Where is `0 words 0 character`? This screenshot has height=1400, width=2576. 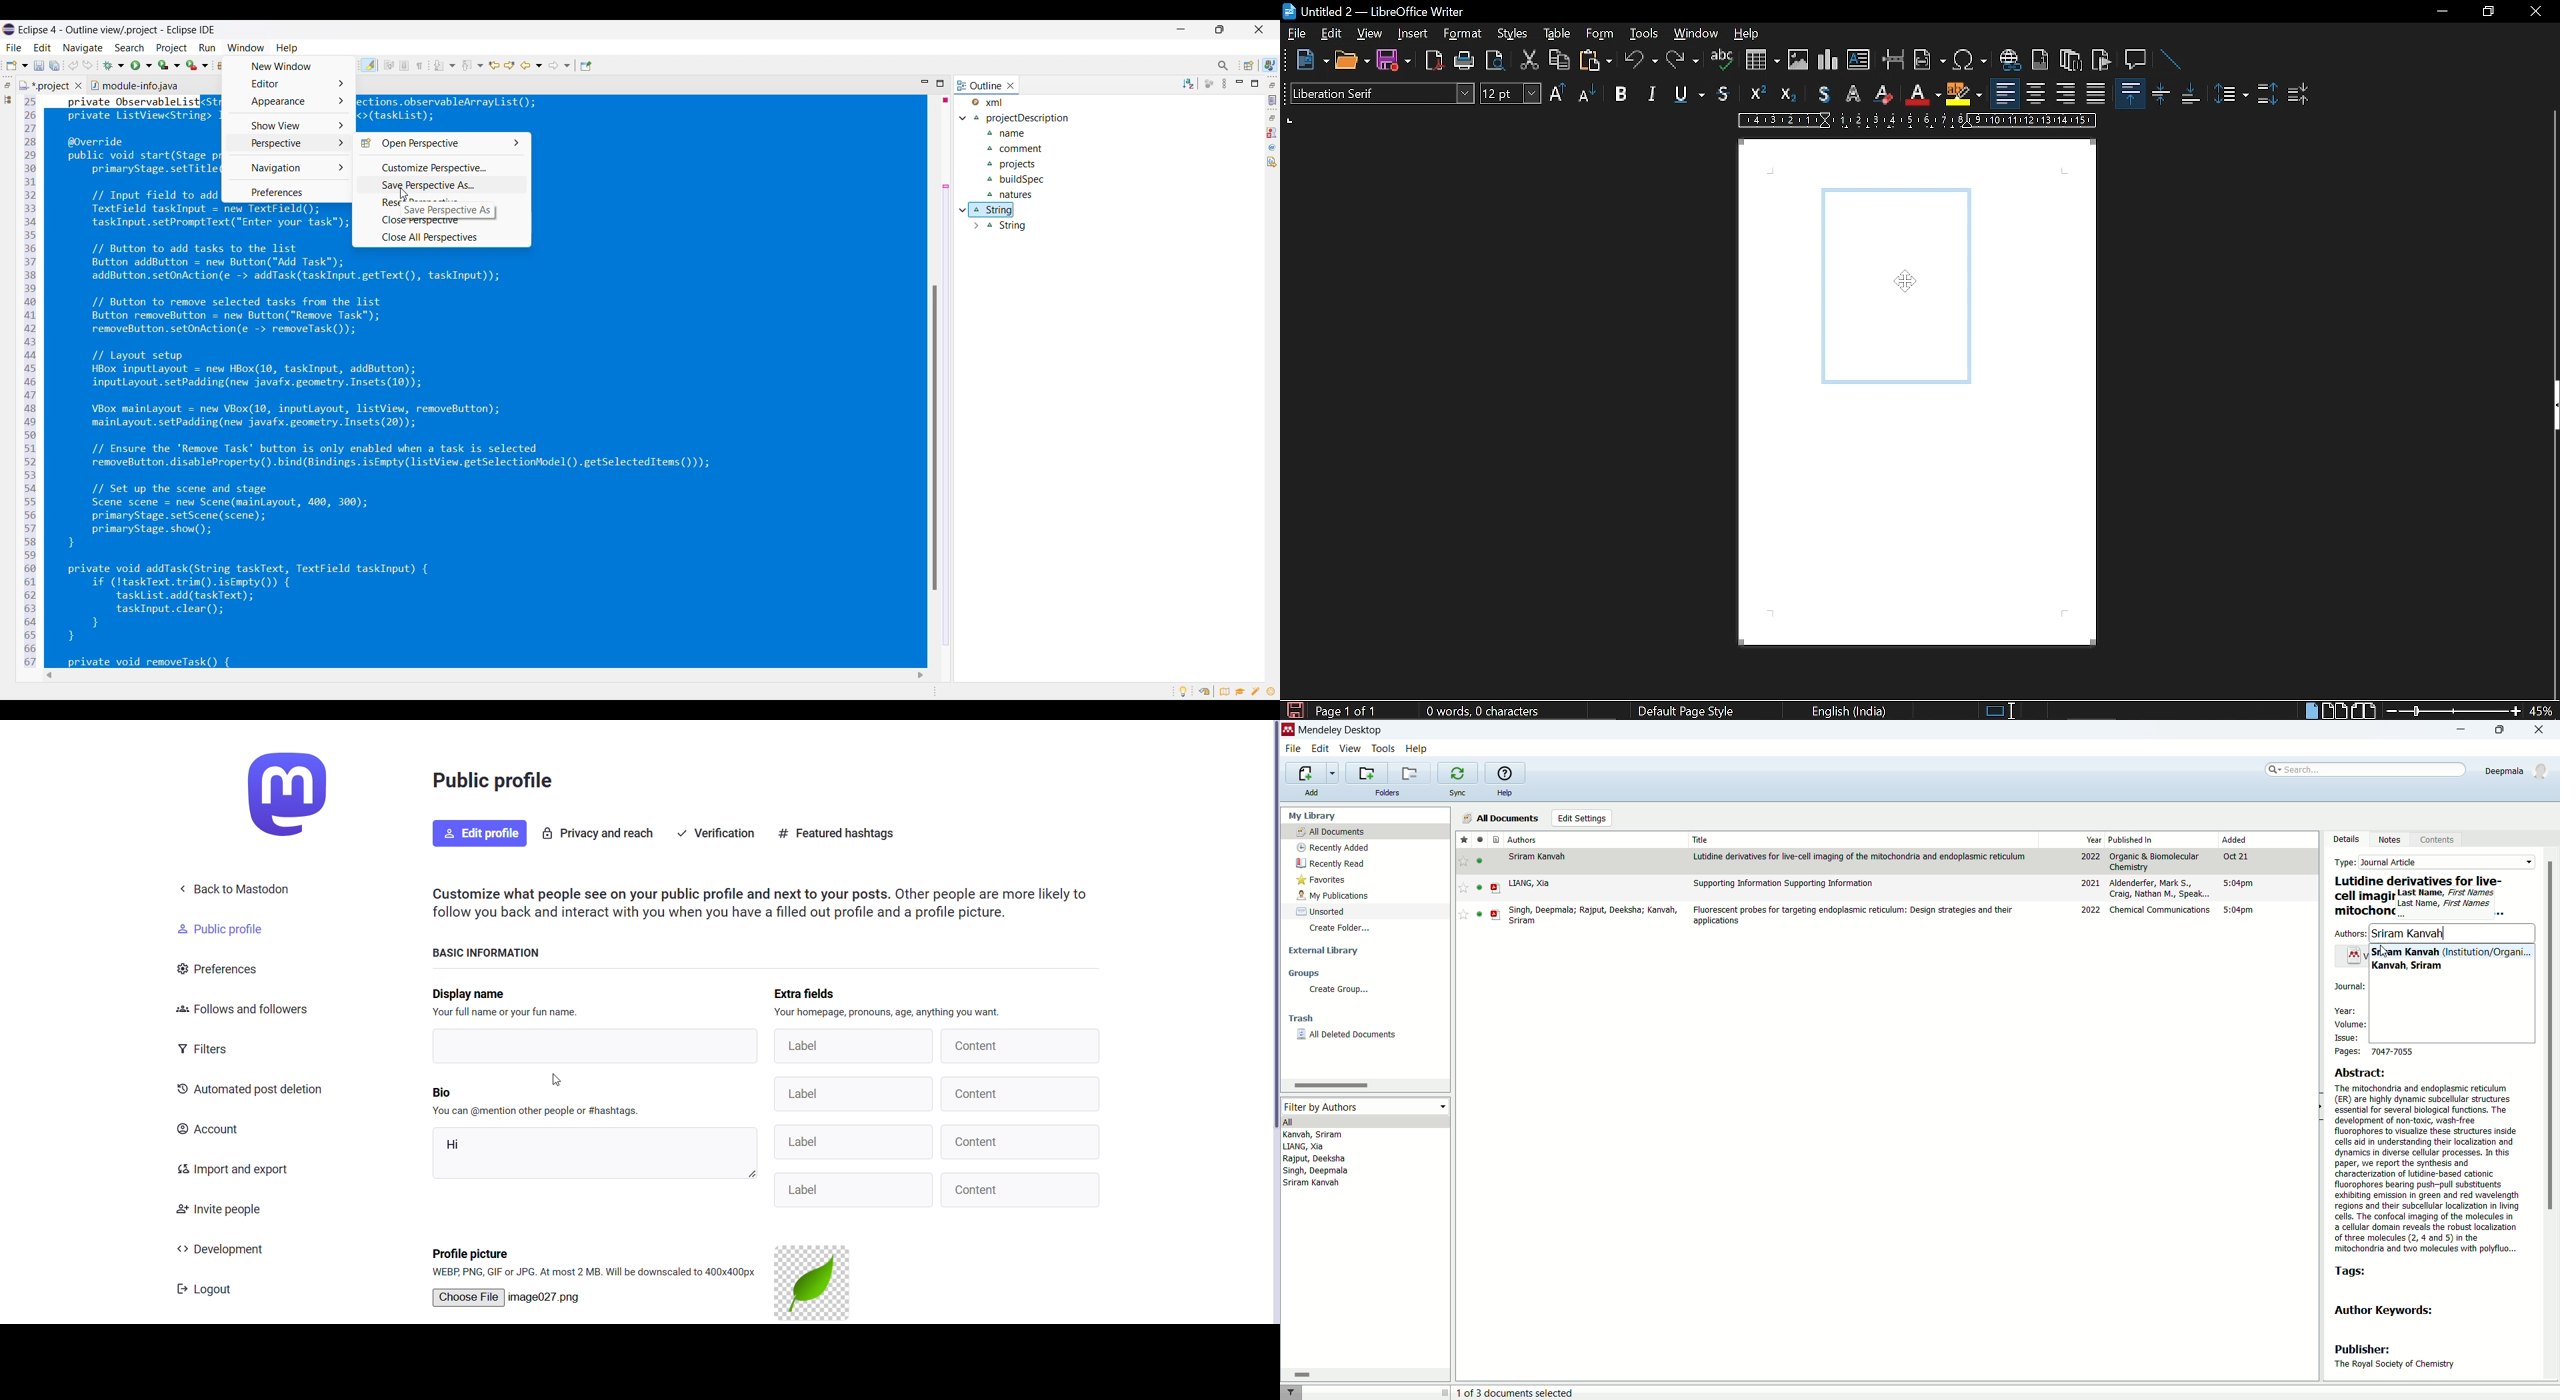
0 words 0 character is located at coordinates (1480, 711).